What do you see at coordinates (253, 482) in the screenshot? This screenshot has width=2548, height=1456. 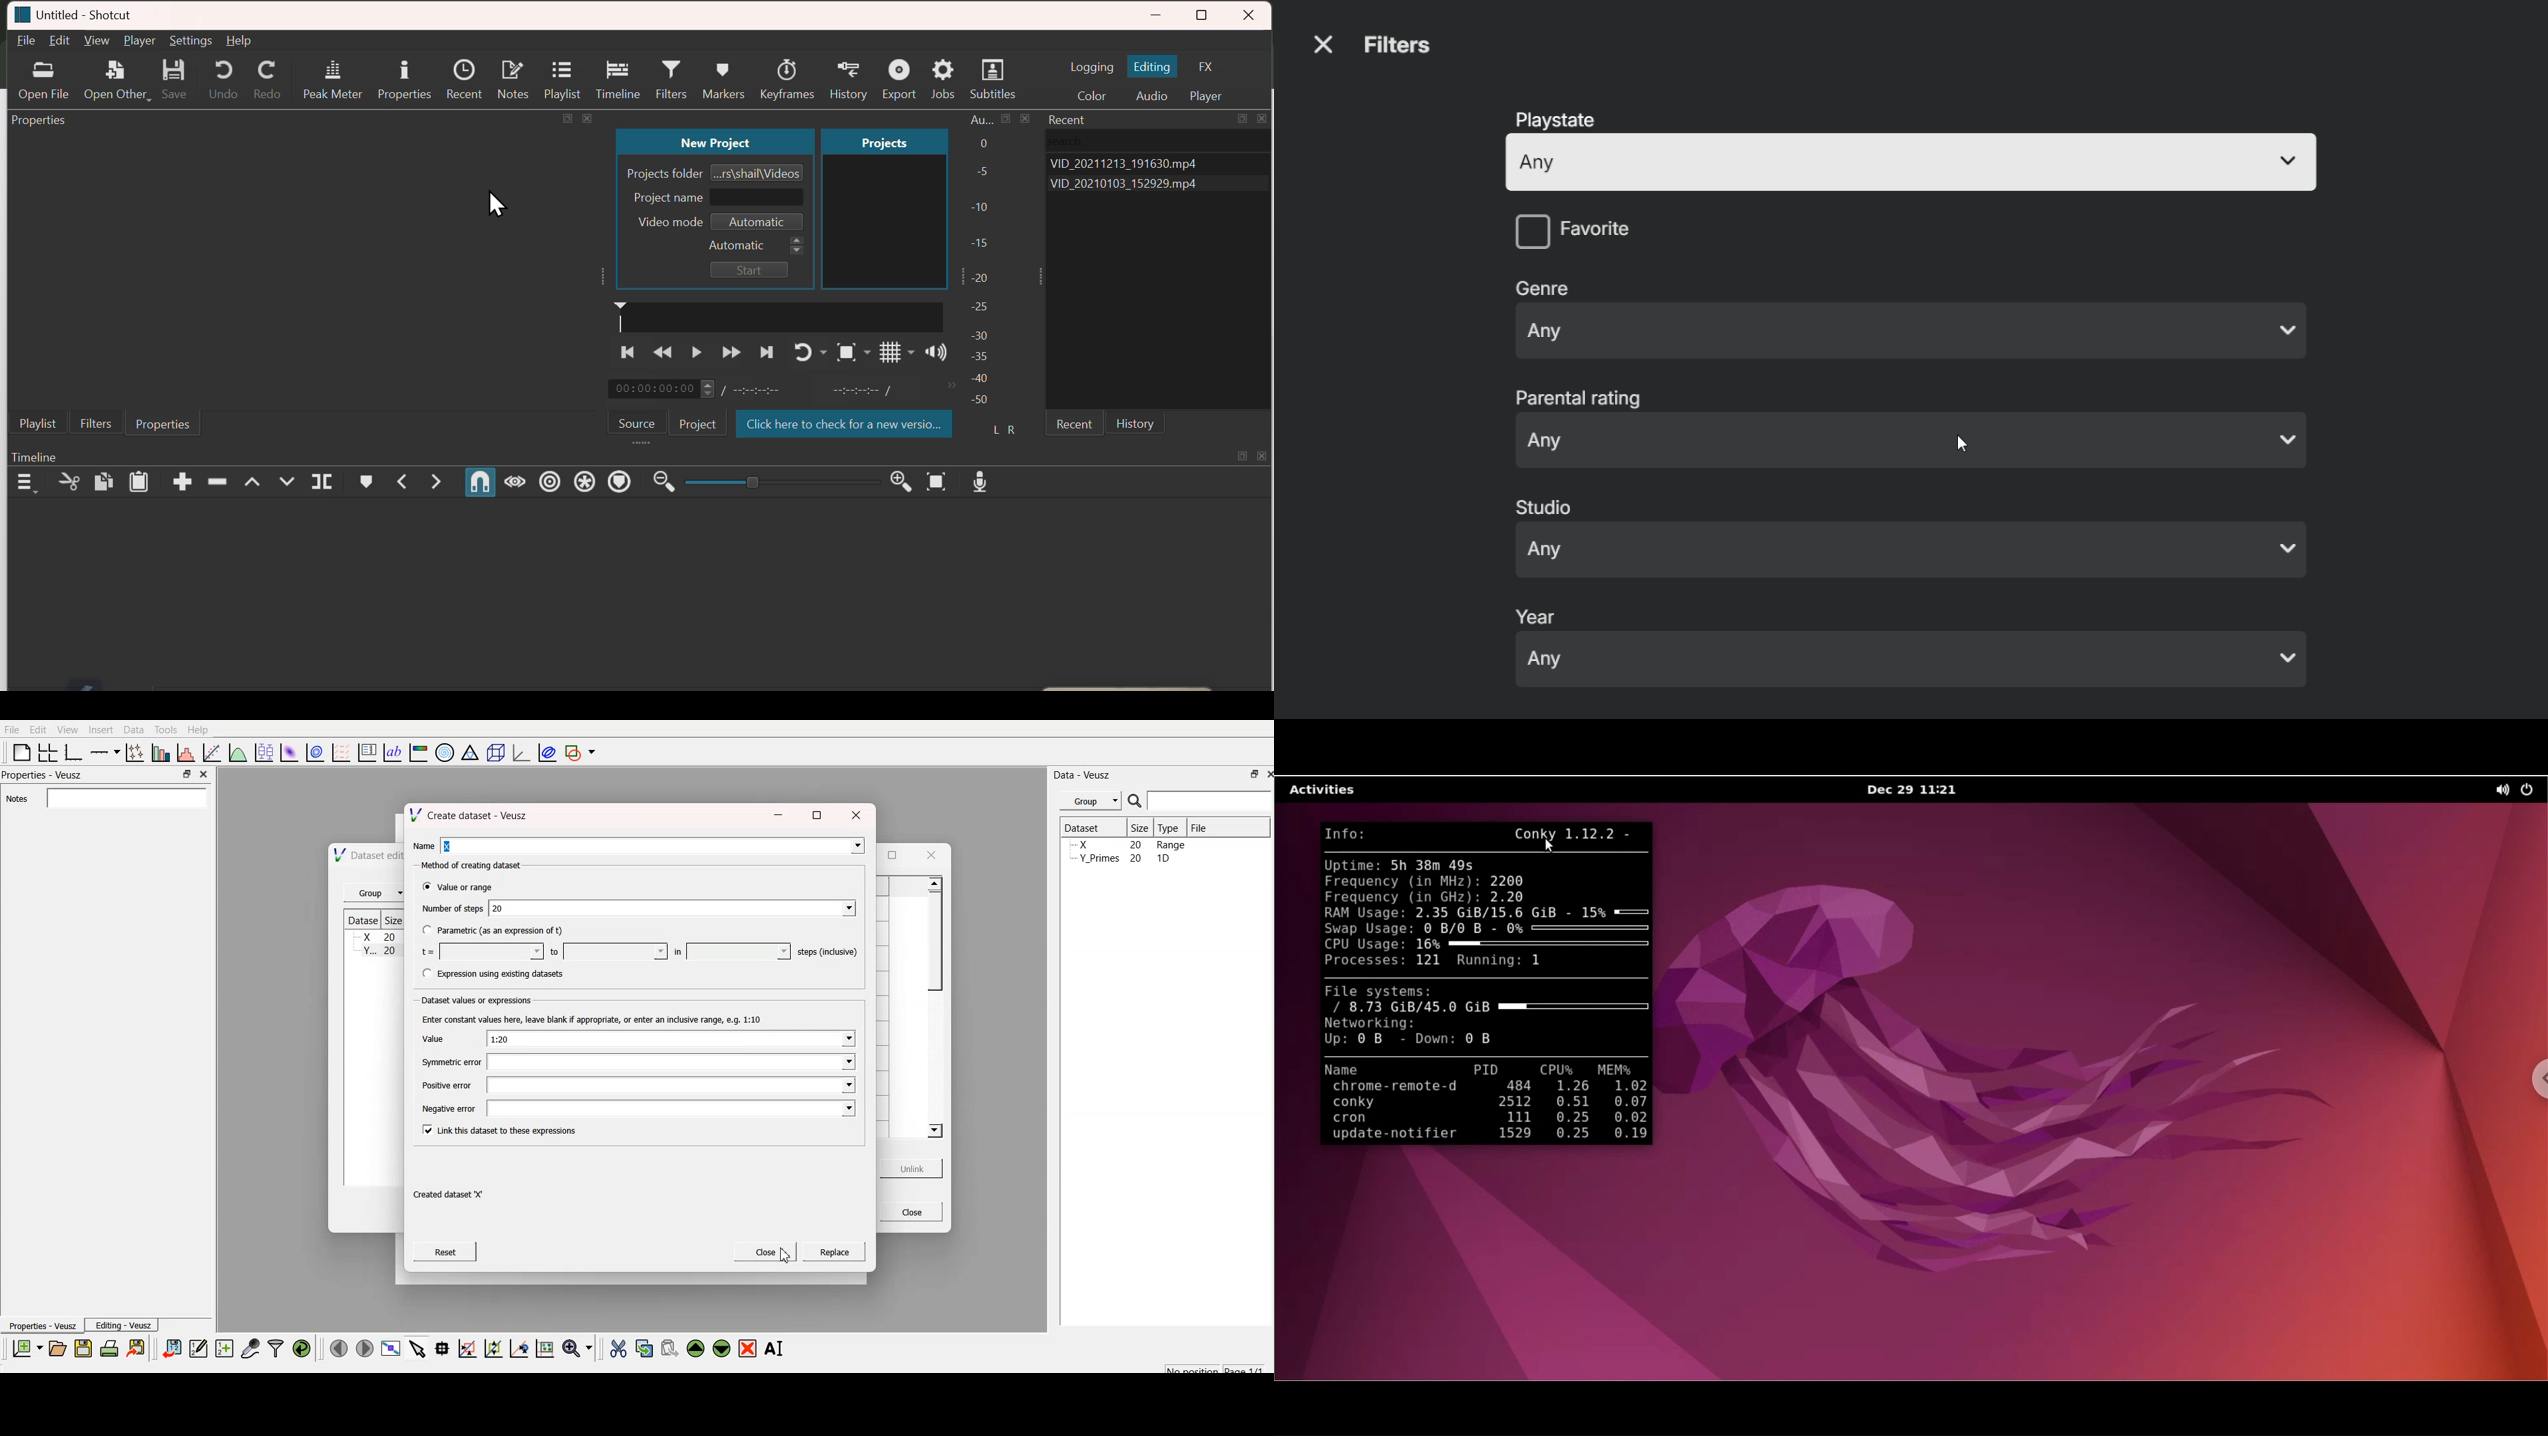 I see `Lift` at bounding box center [253, 482].